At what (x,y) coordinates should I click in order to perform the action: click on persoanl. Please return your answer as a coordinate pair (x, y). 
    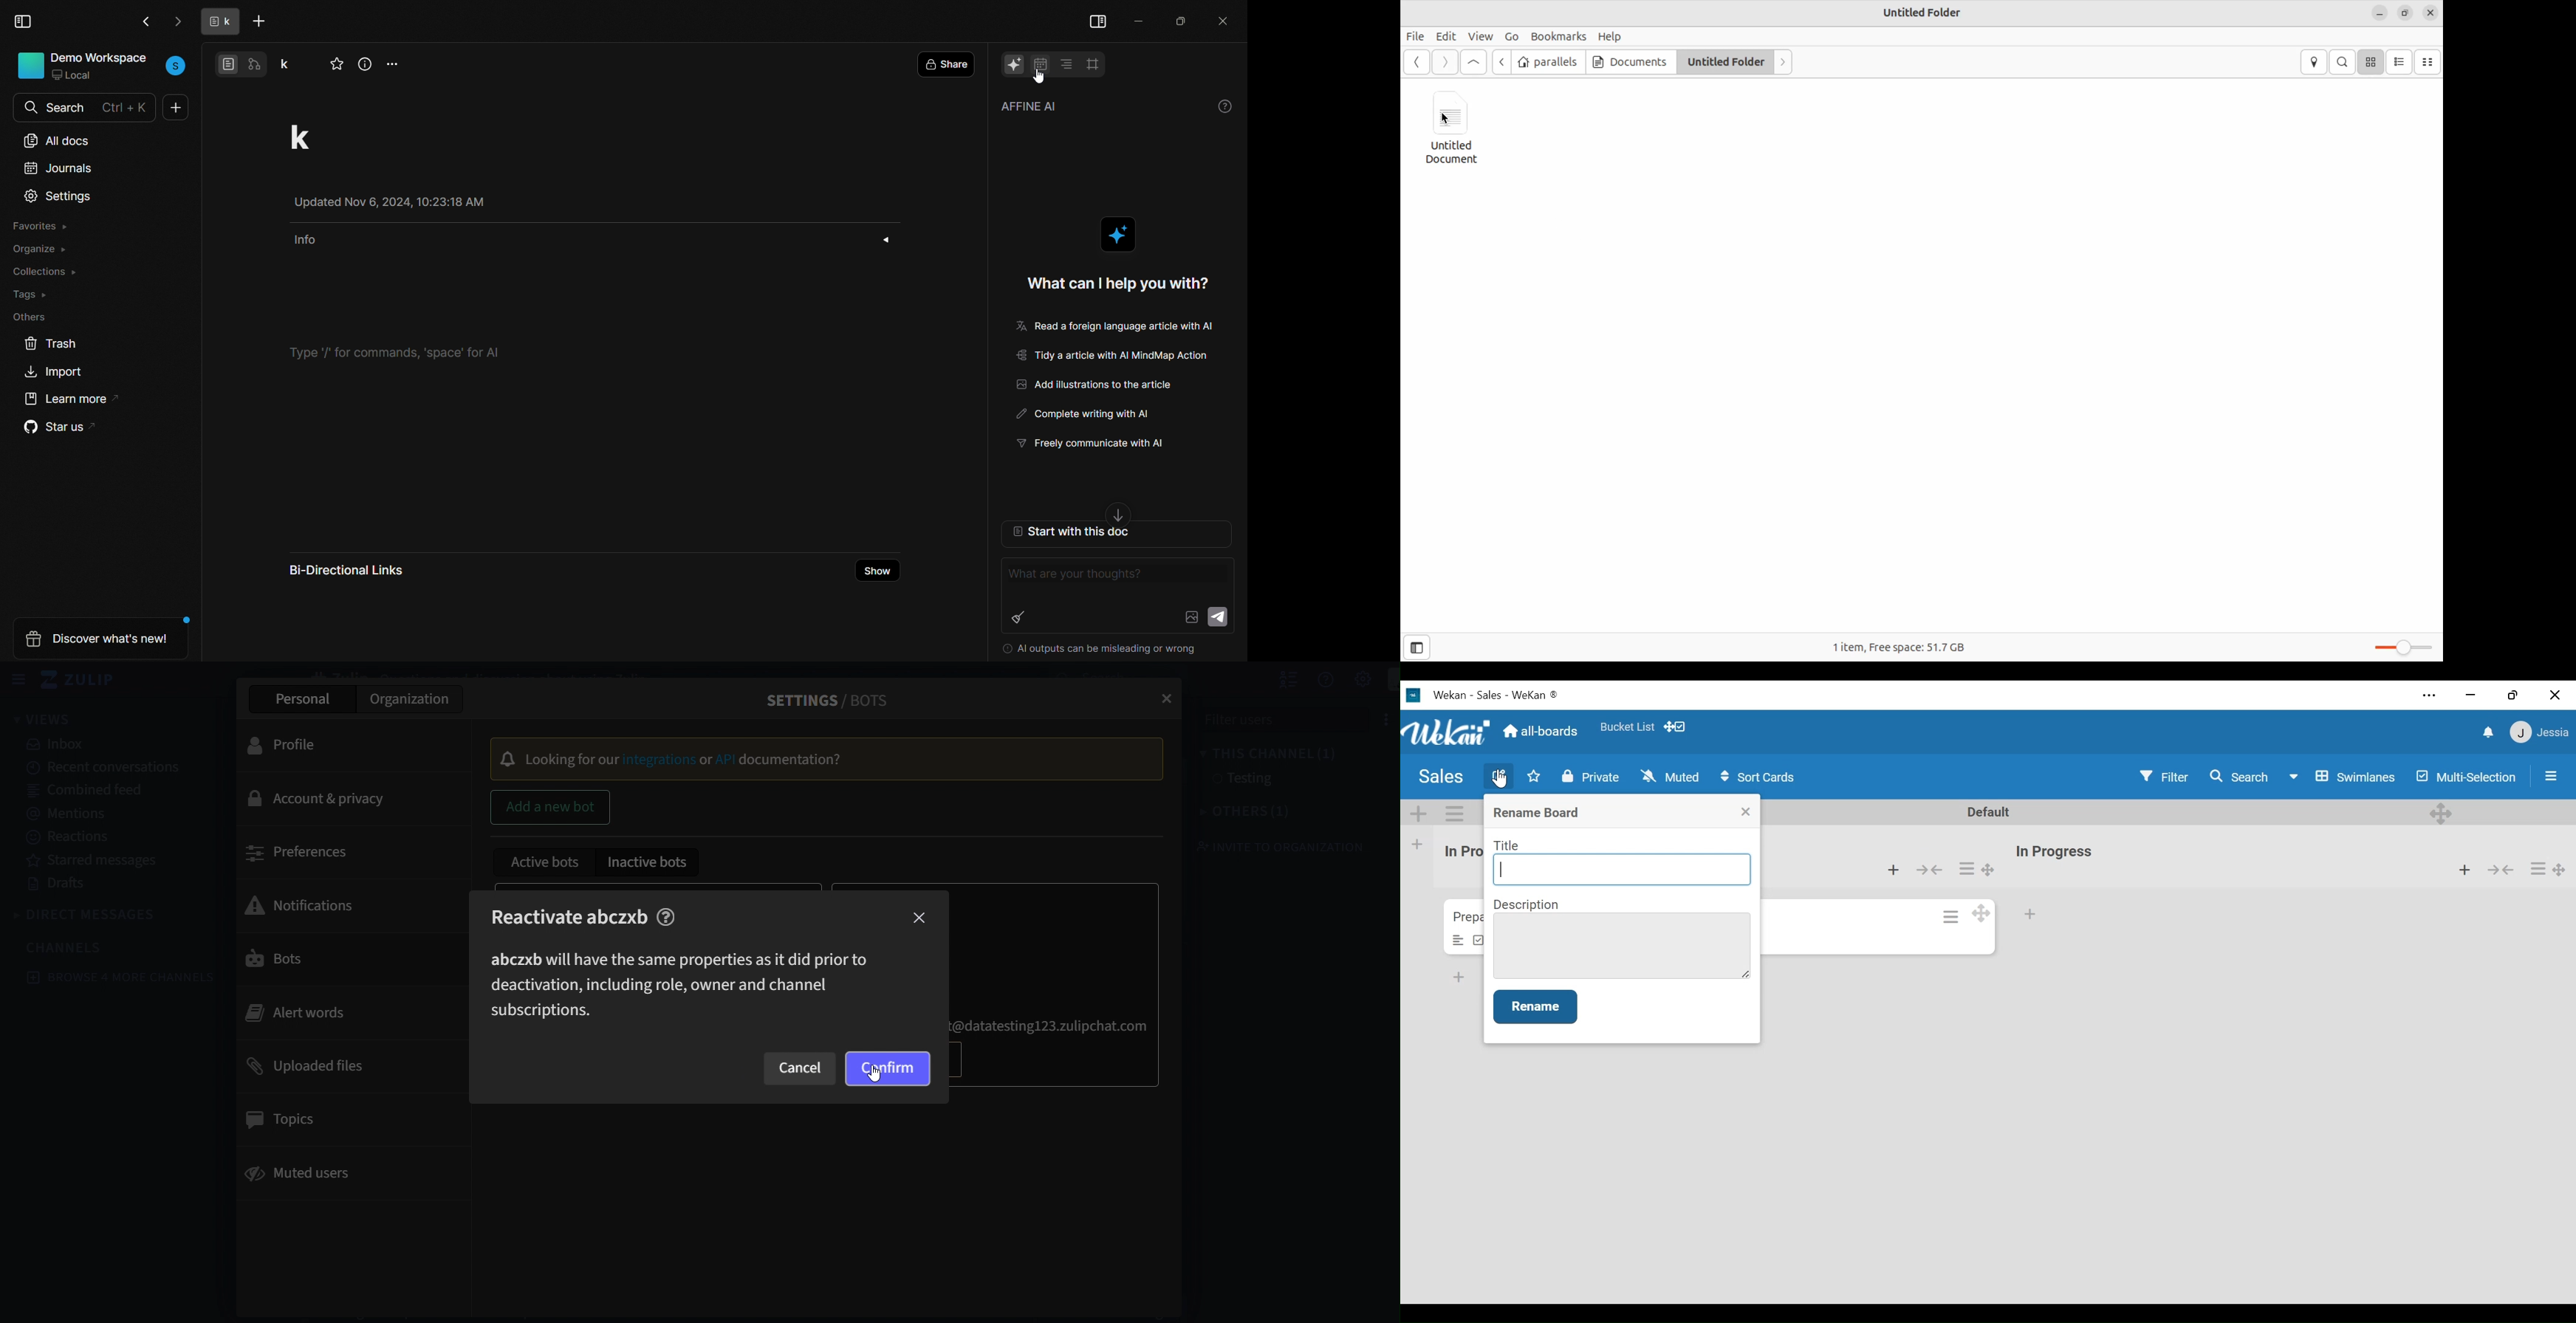
    Looking at the image, I should click on (306, 696).